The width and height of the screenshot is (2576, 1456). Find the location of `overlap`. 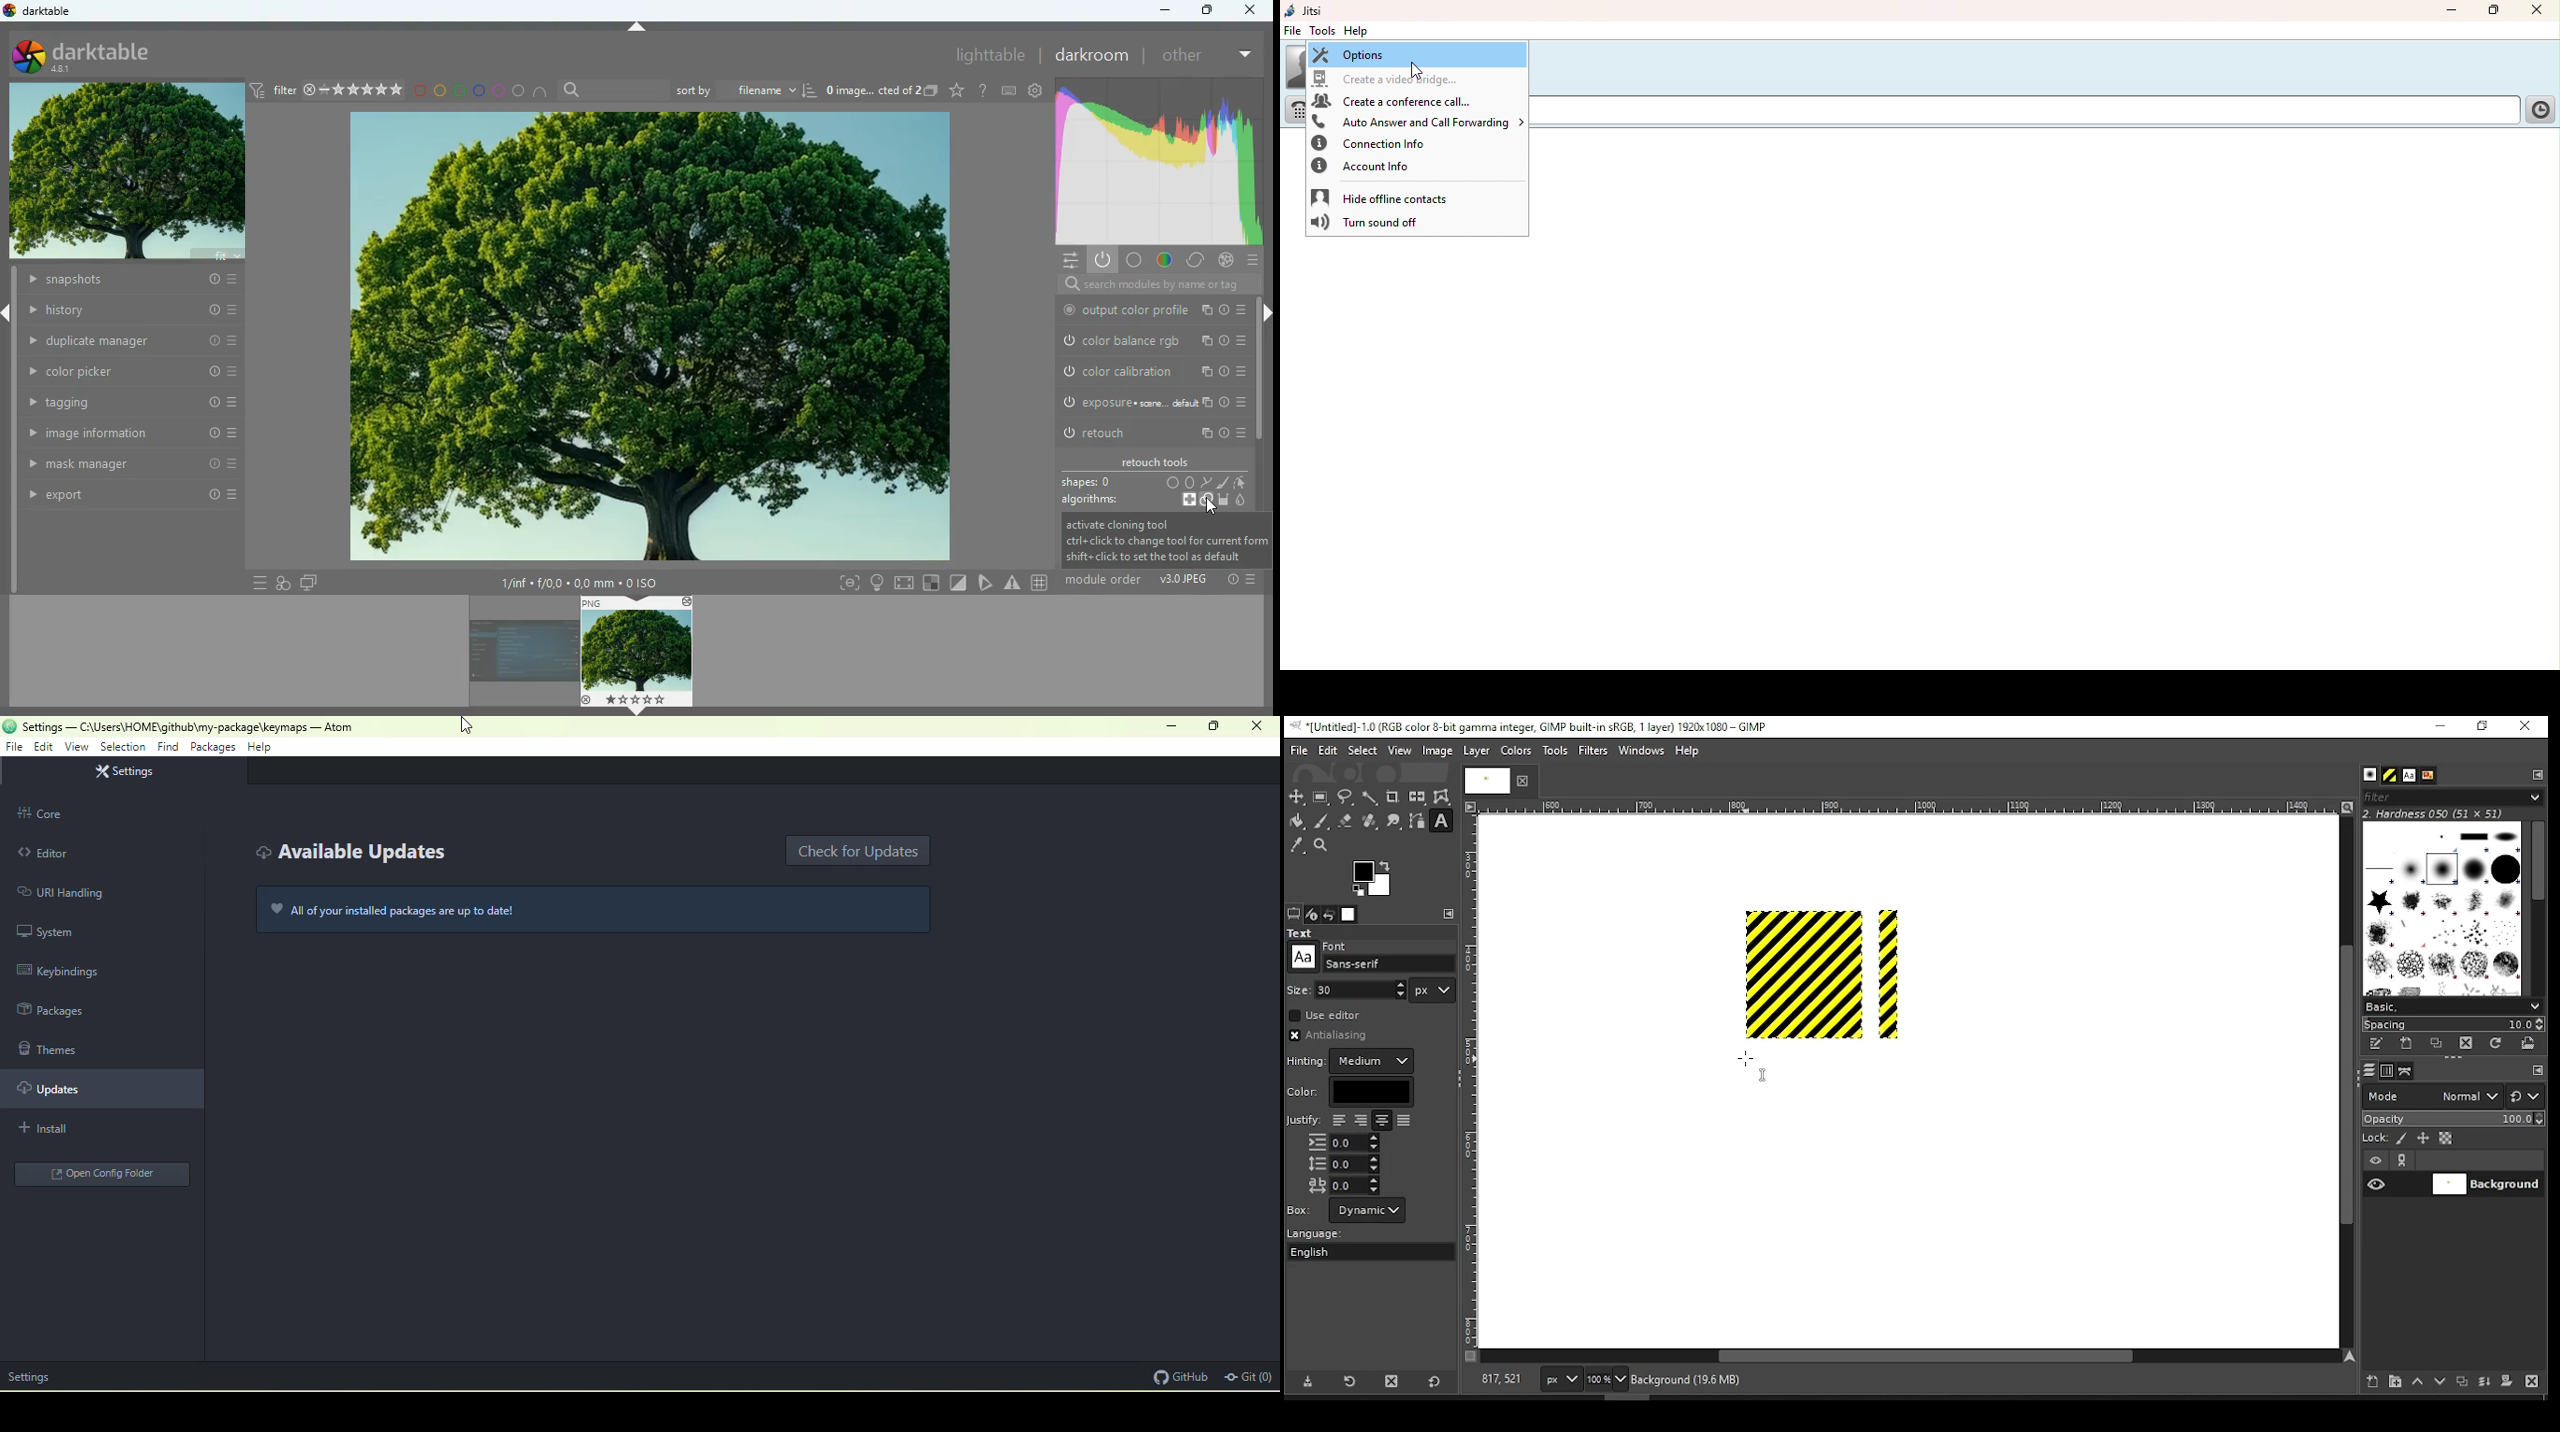

overlap is located at coordinates (284, 583).